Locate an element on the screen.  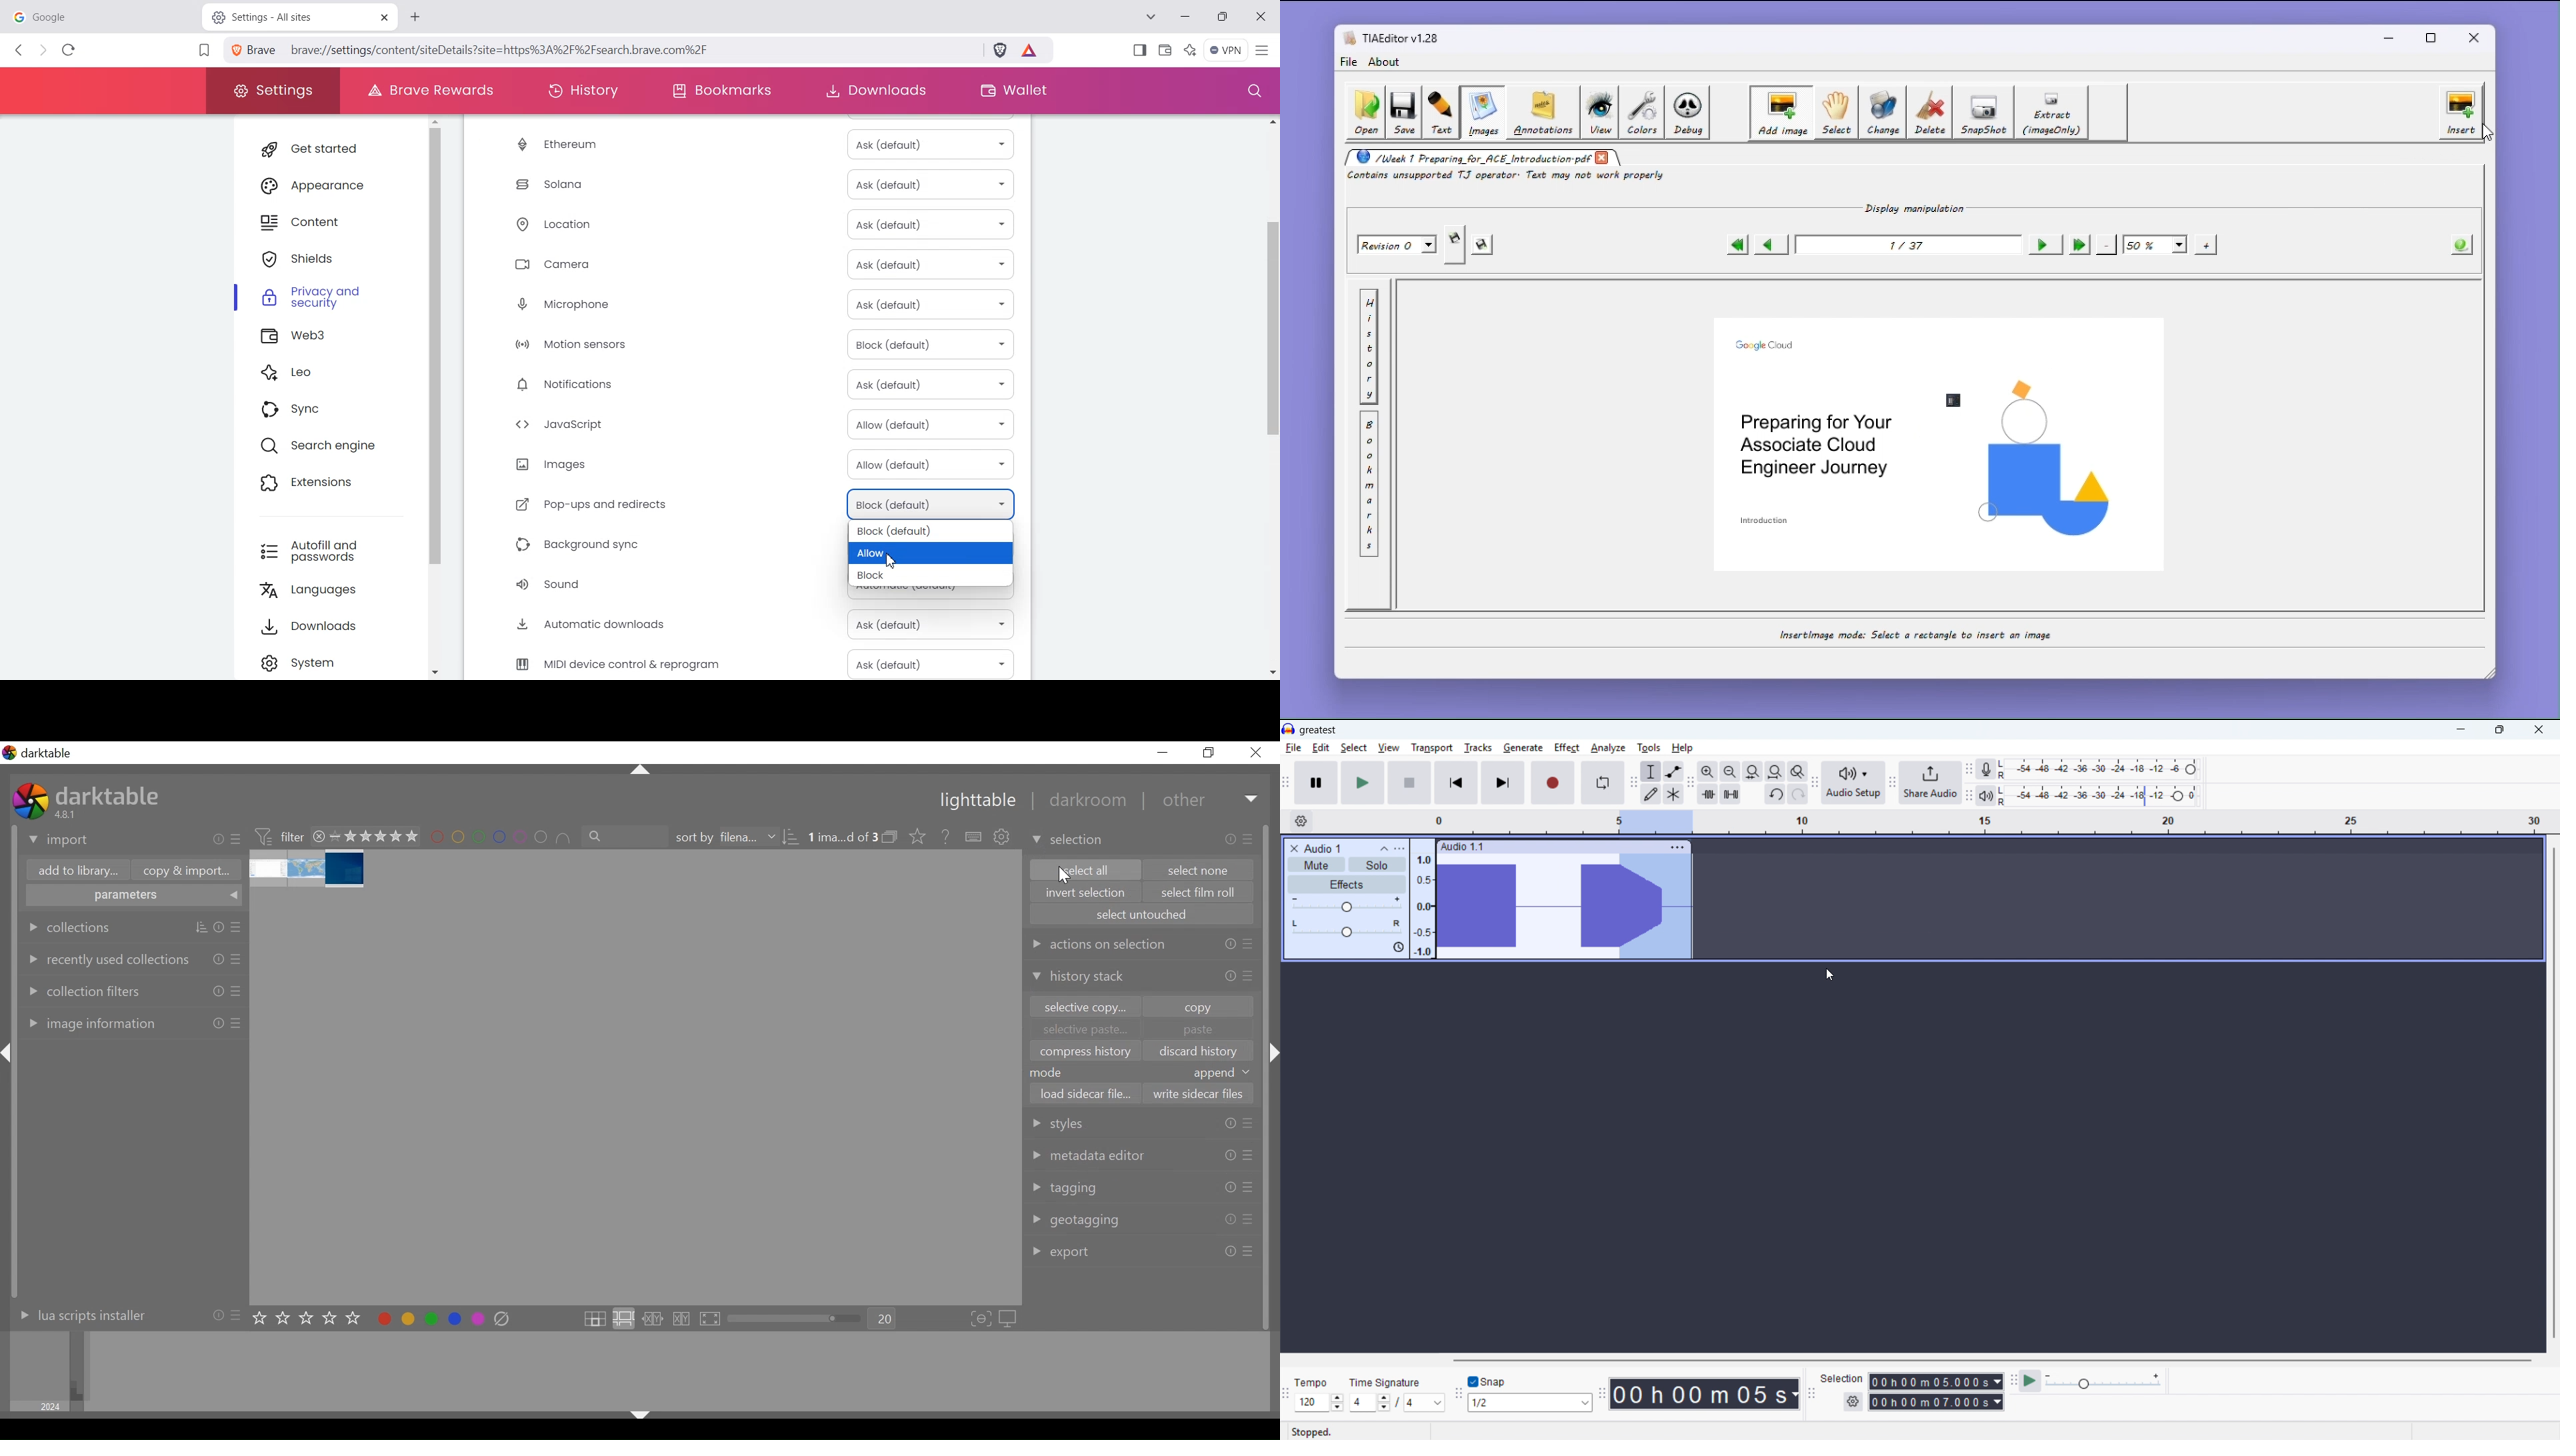
presets is located at coordinates (237, 958).